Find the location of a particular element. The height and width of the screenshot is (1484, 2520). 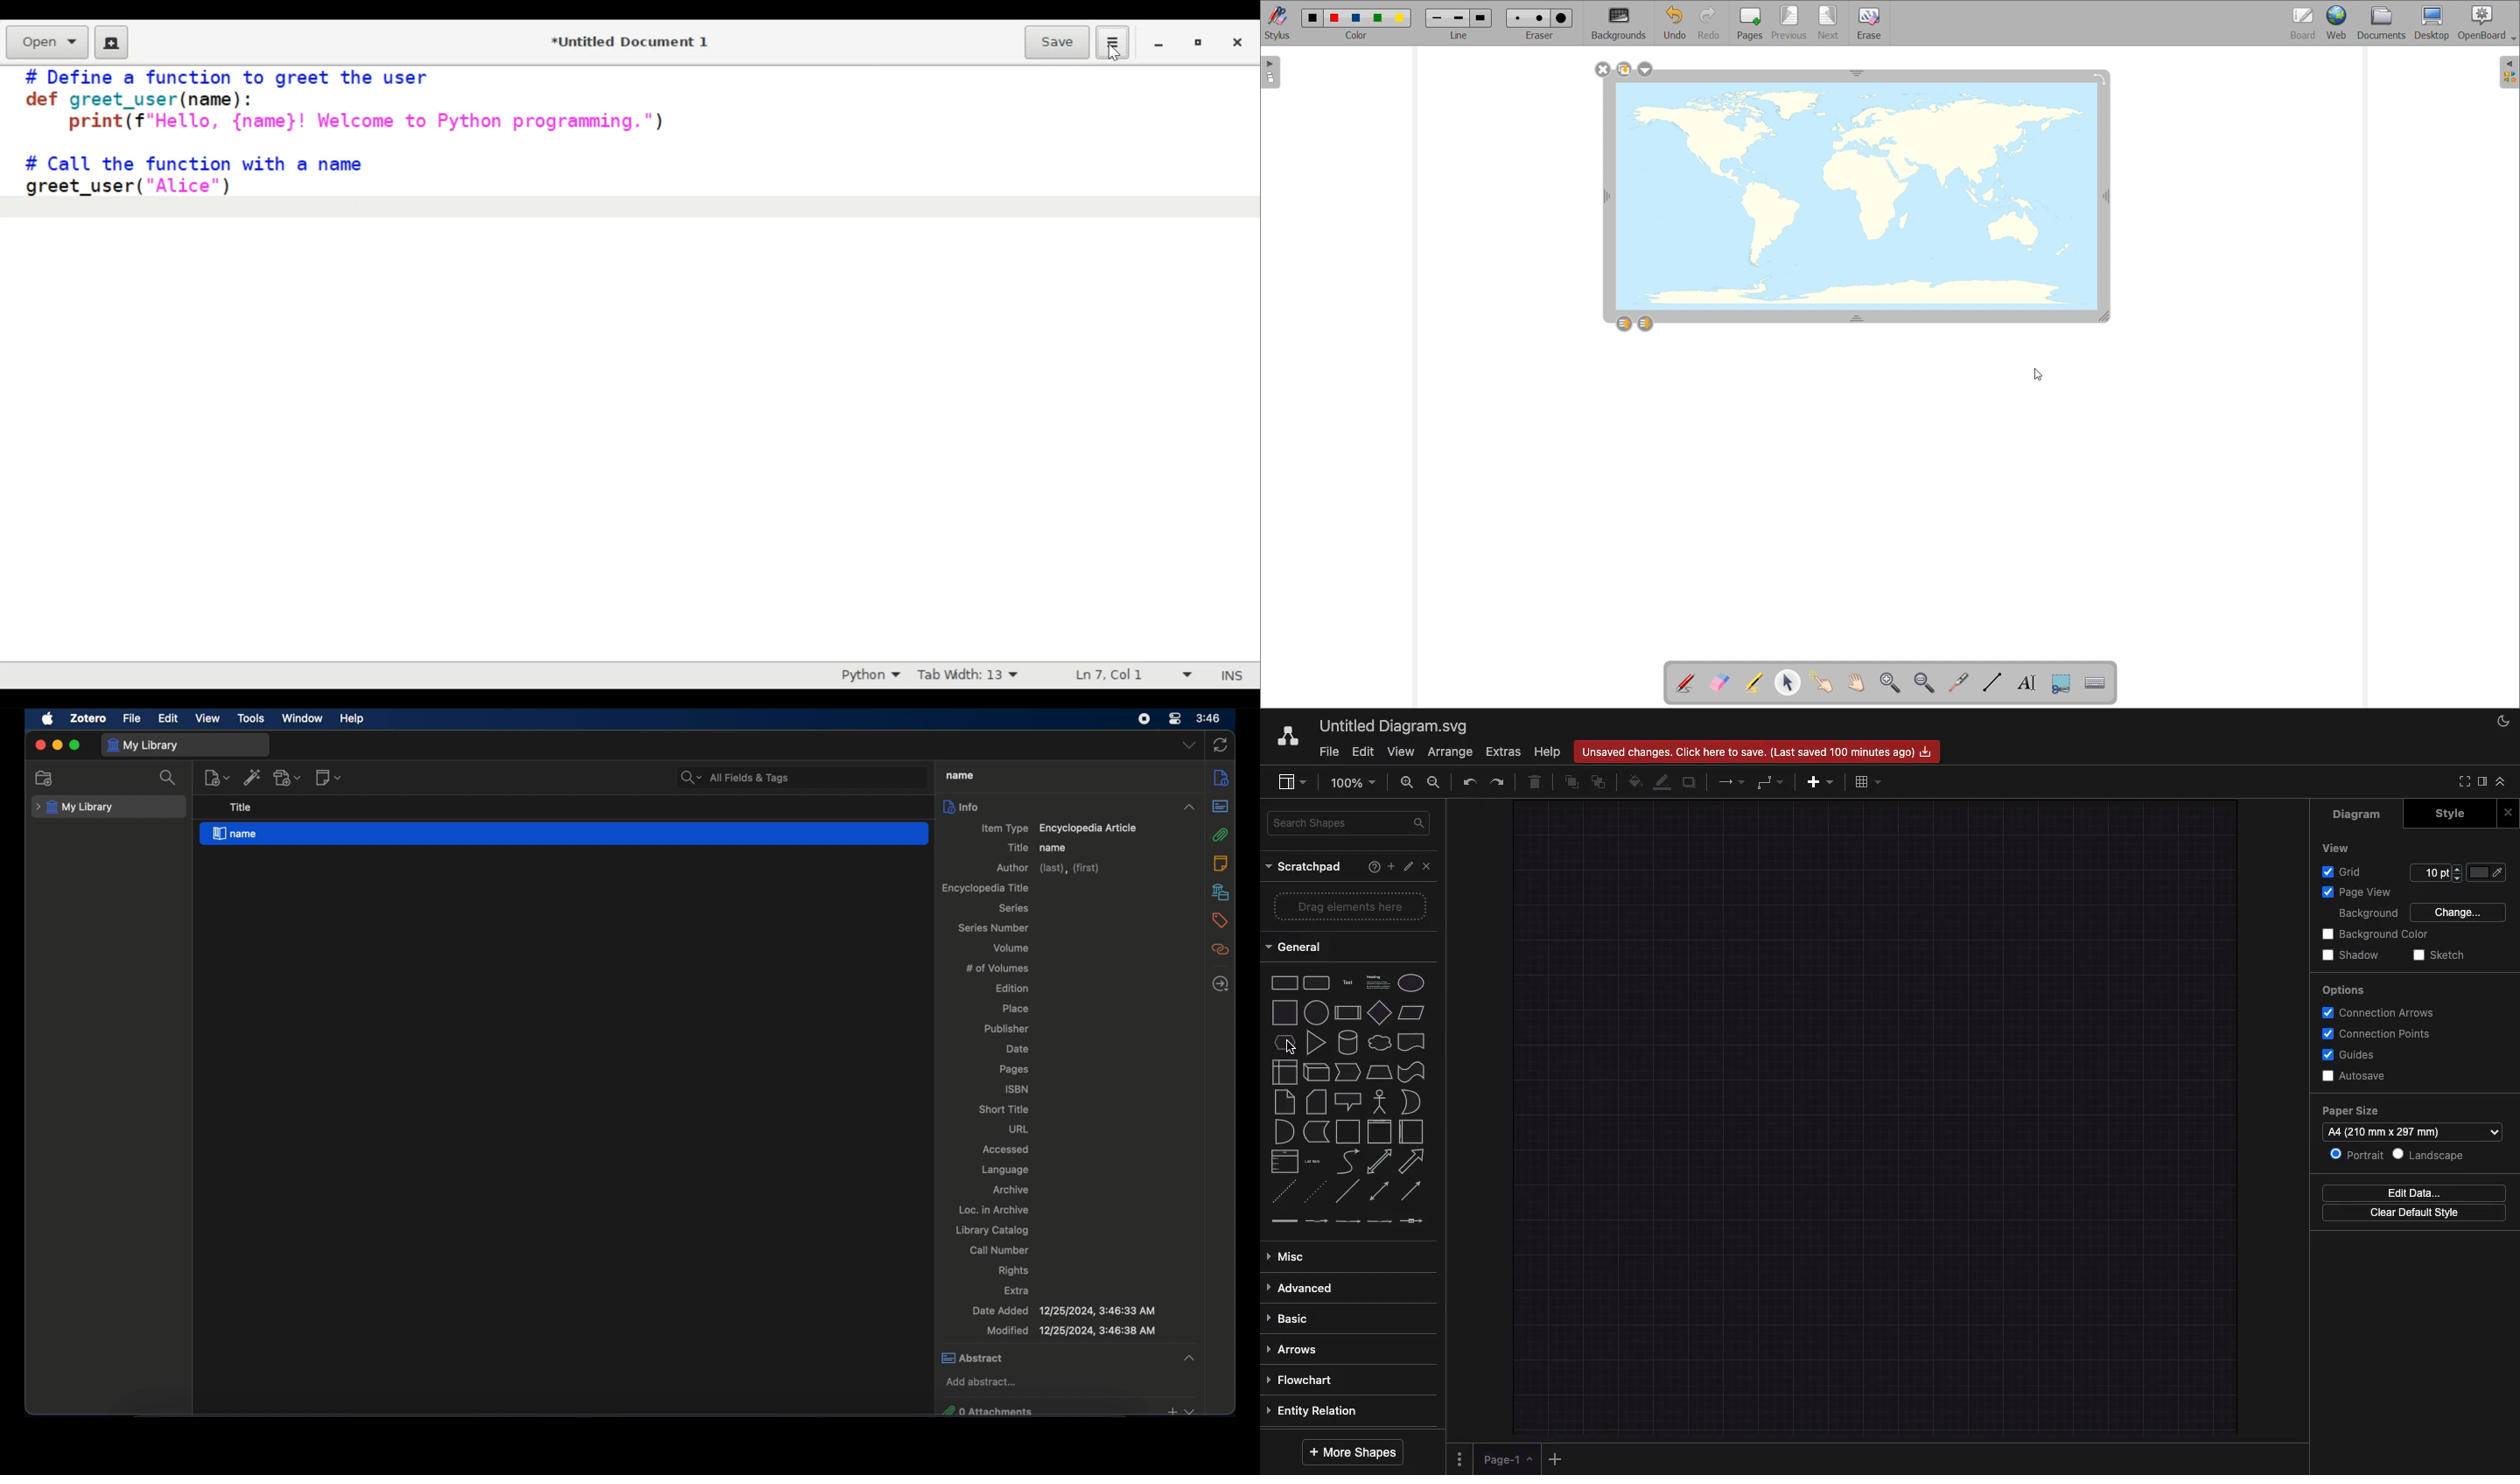

Guides is located at coordinates (2351, 1055).